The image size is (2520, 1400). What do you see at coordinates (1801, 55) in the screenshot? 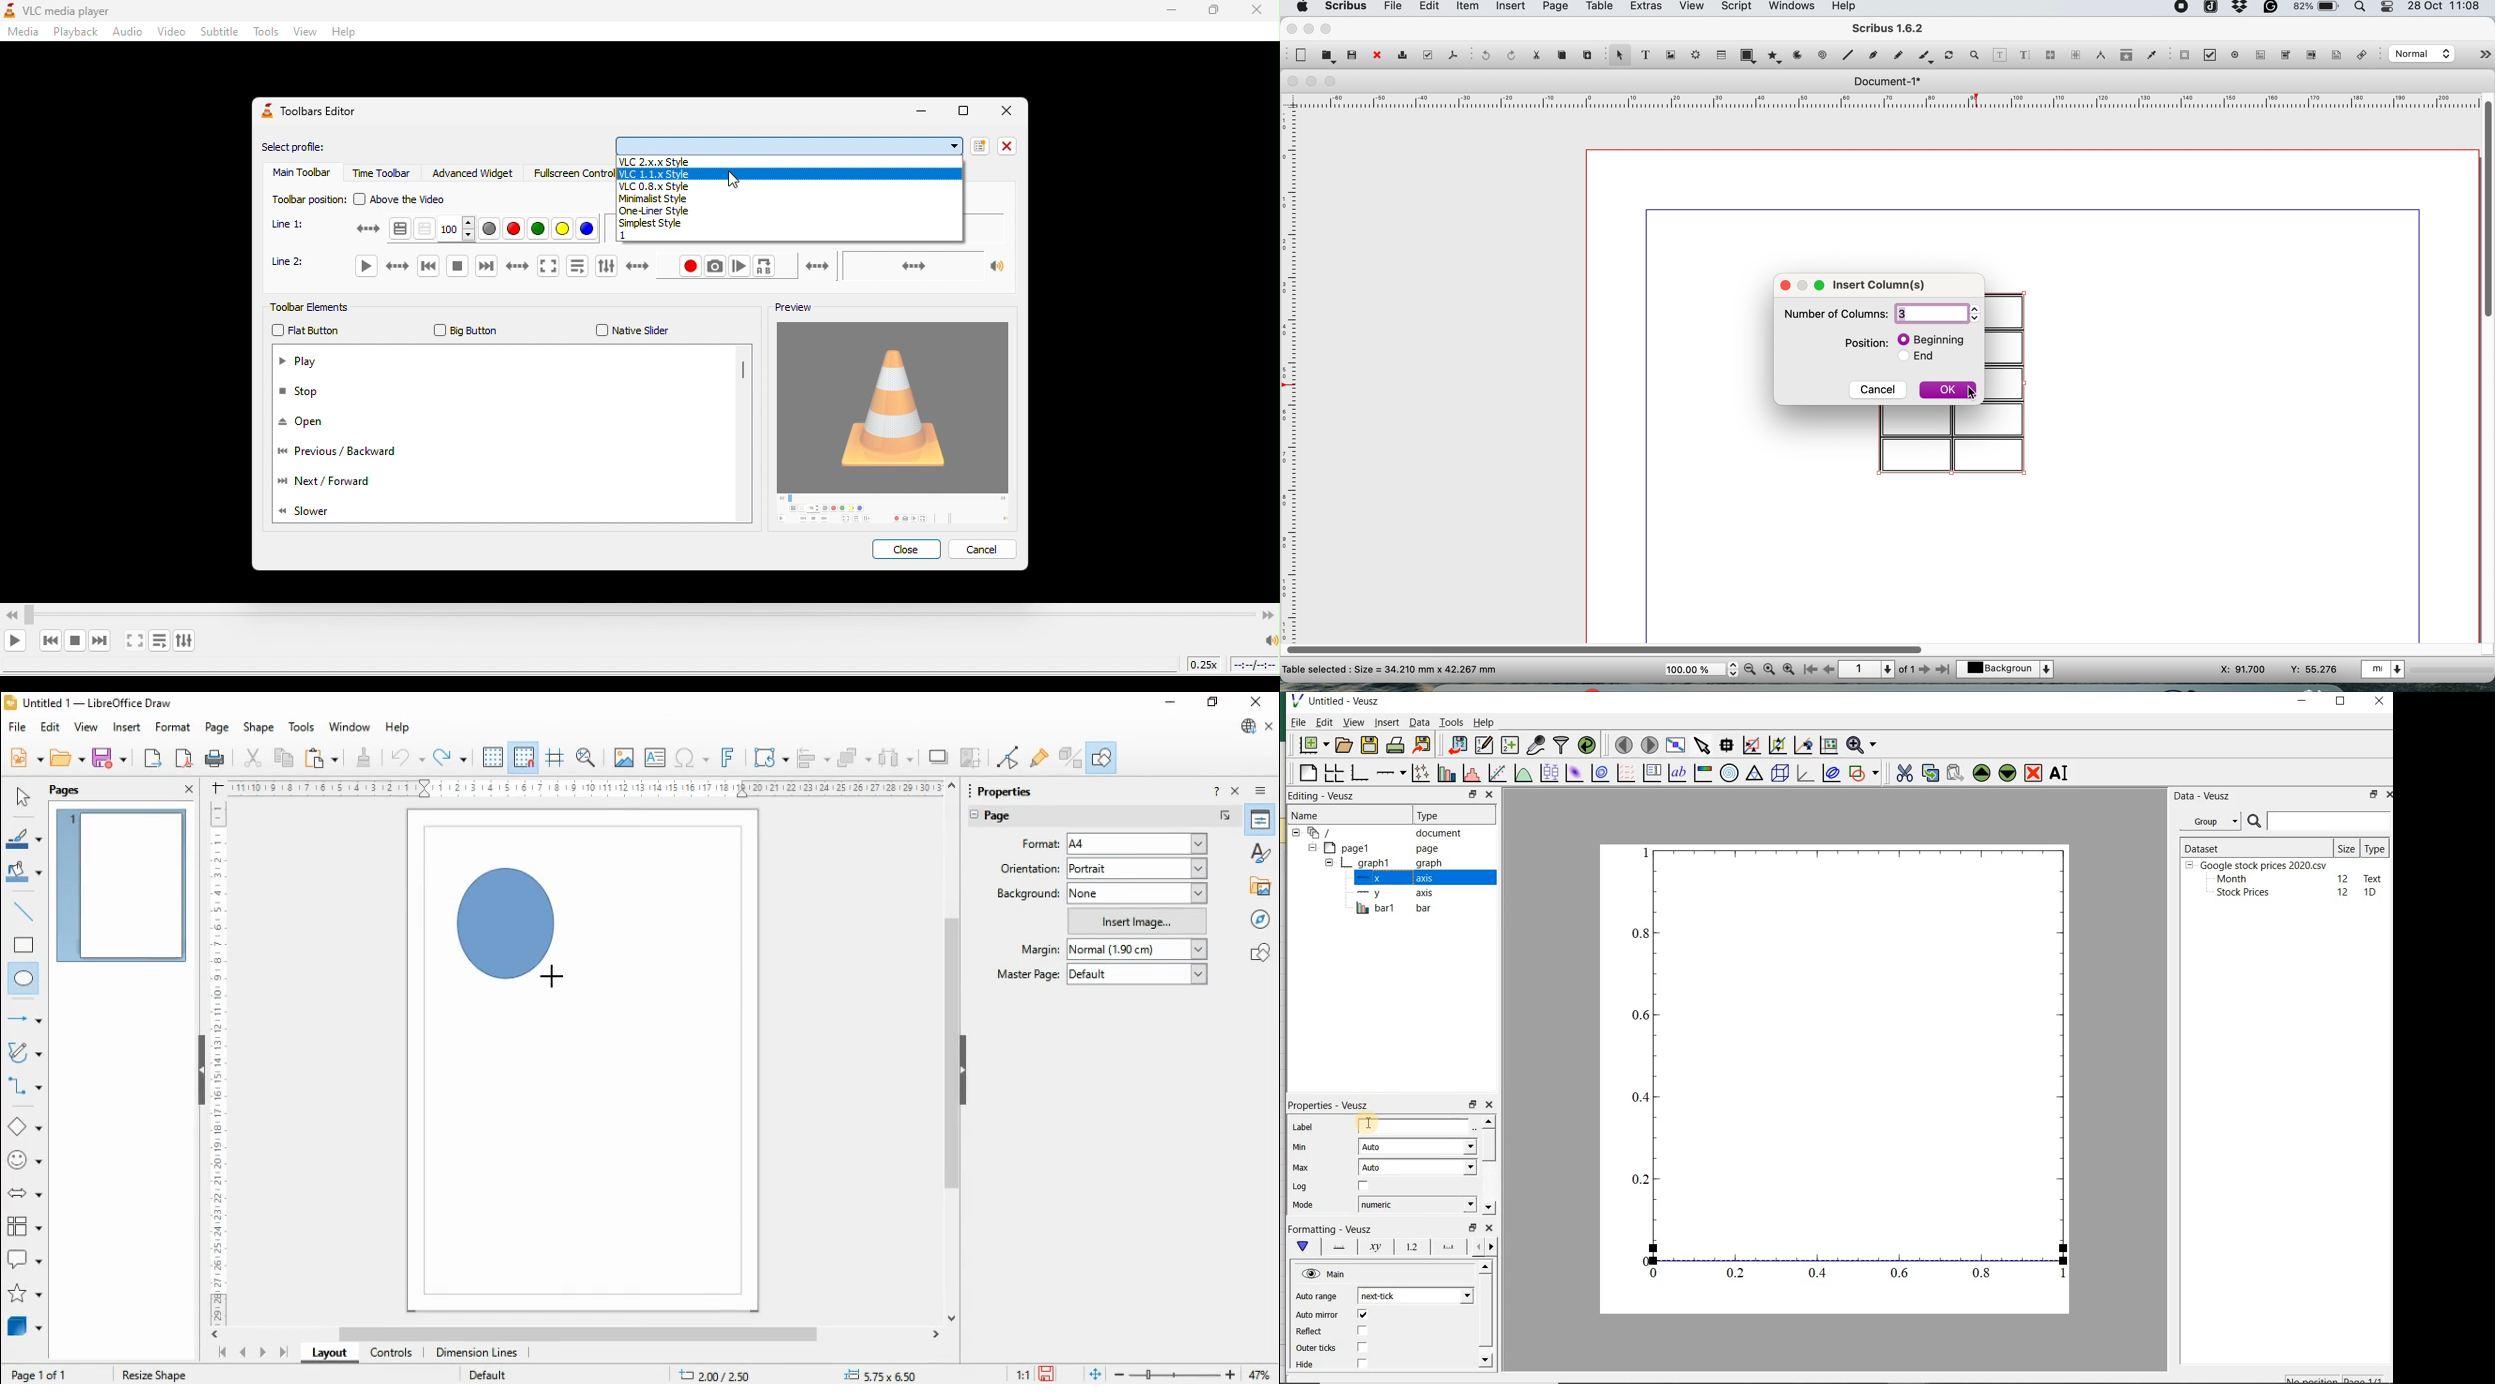
I see `arc` at bounding box center [1801, 55].